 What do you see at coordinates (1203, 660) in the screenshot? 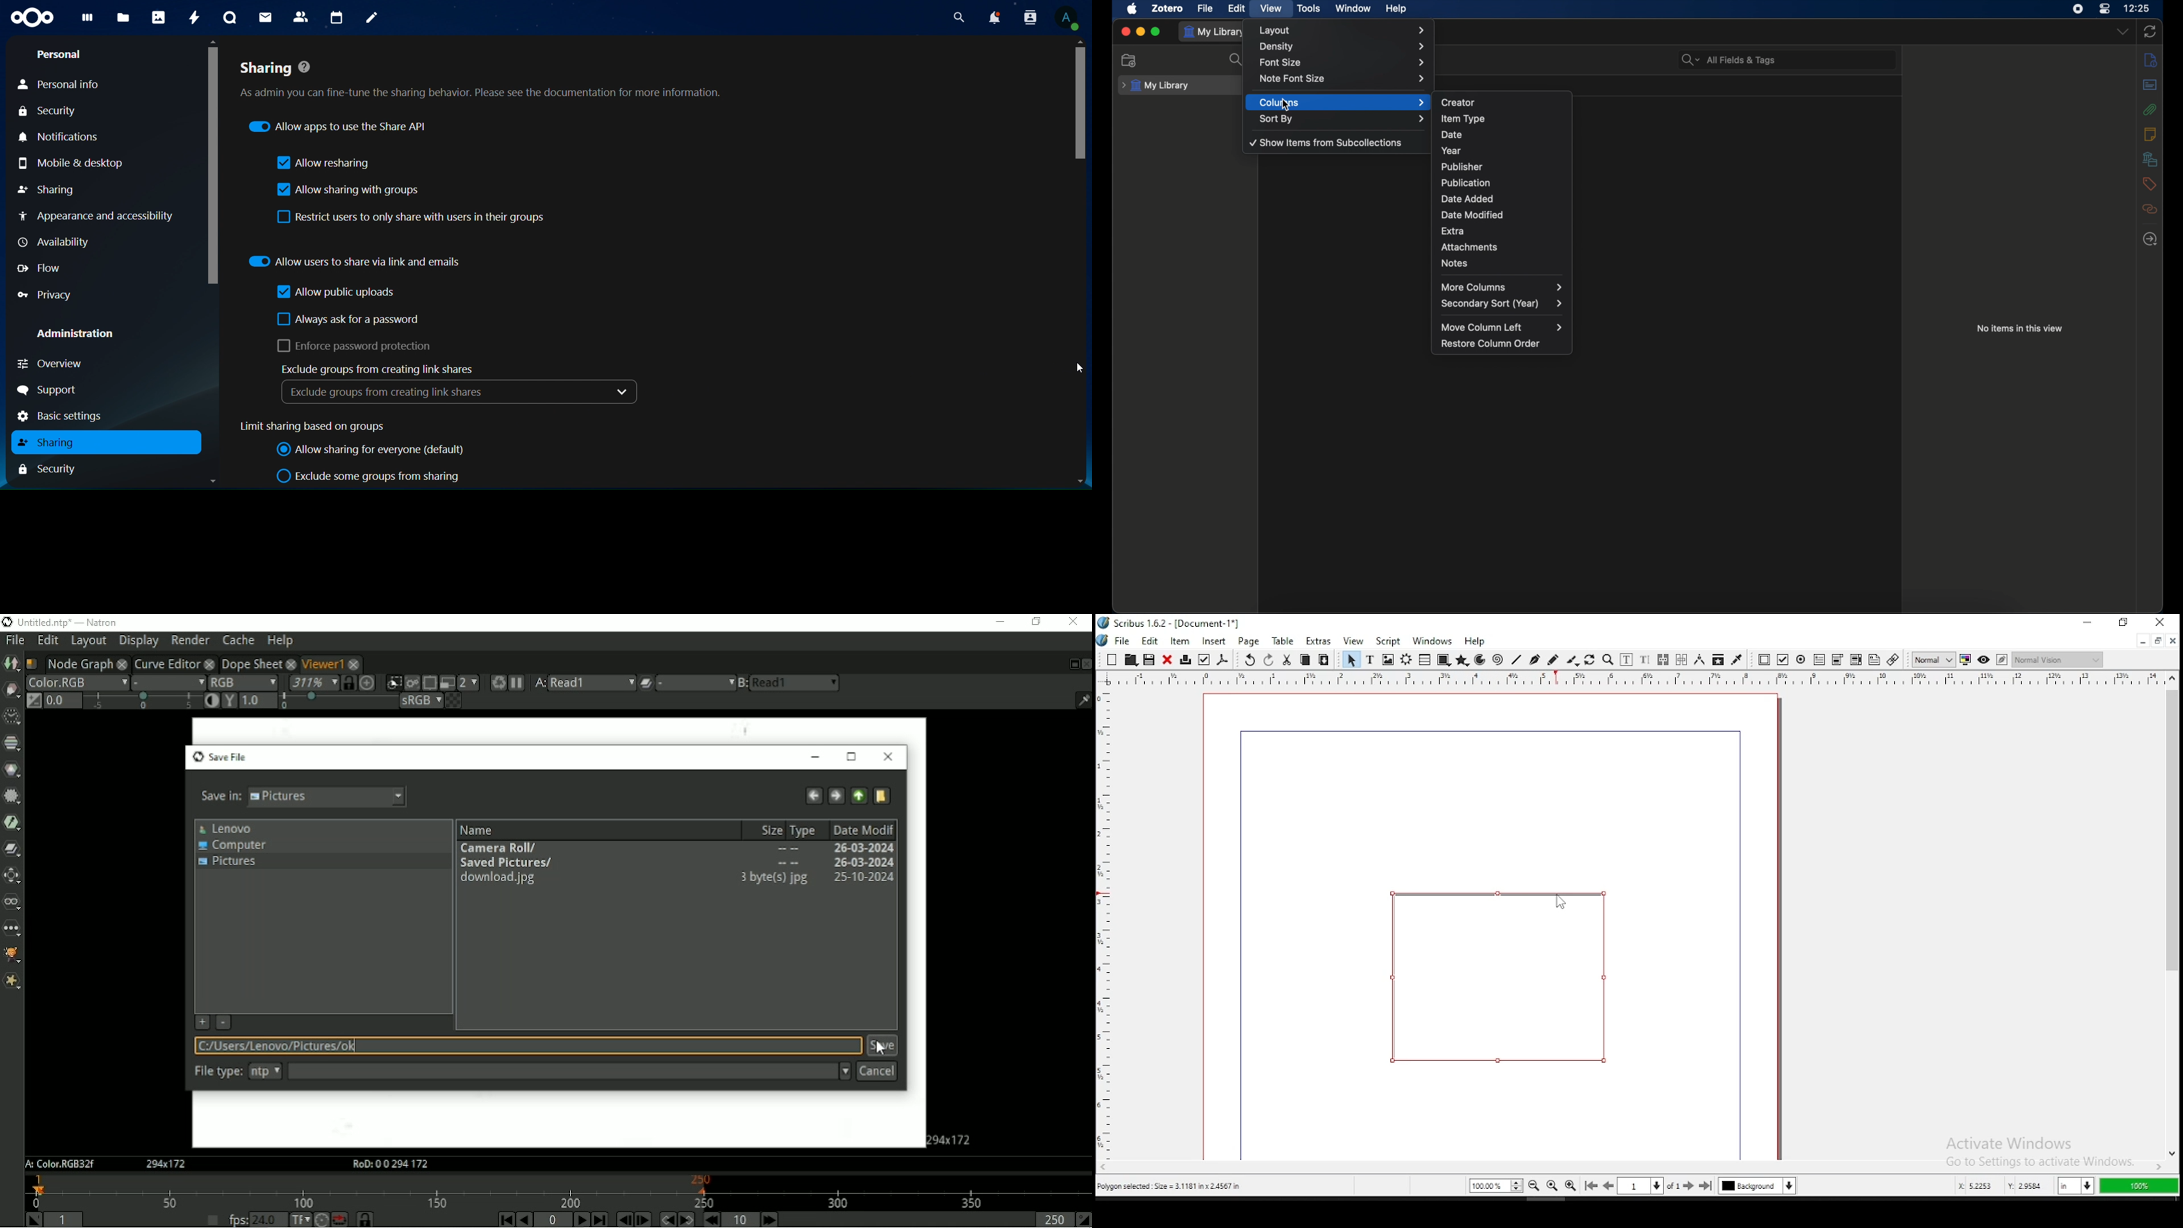
I see `preflight verifier` at bounding box center [1203, 660].